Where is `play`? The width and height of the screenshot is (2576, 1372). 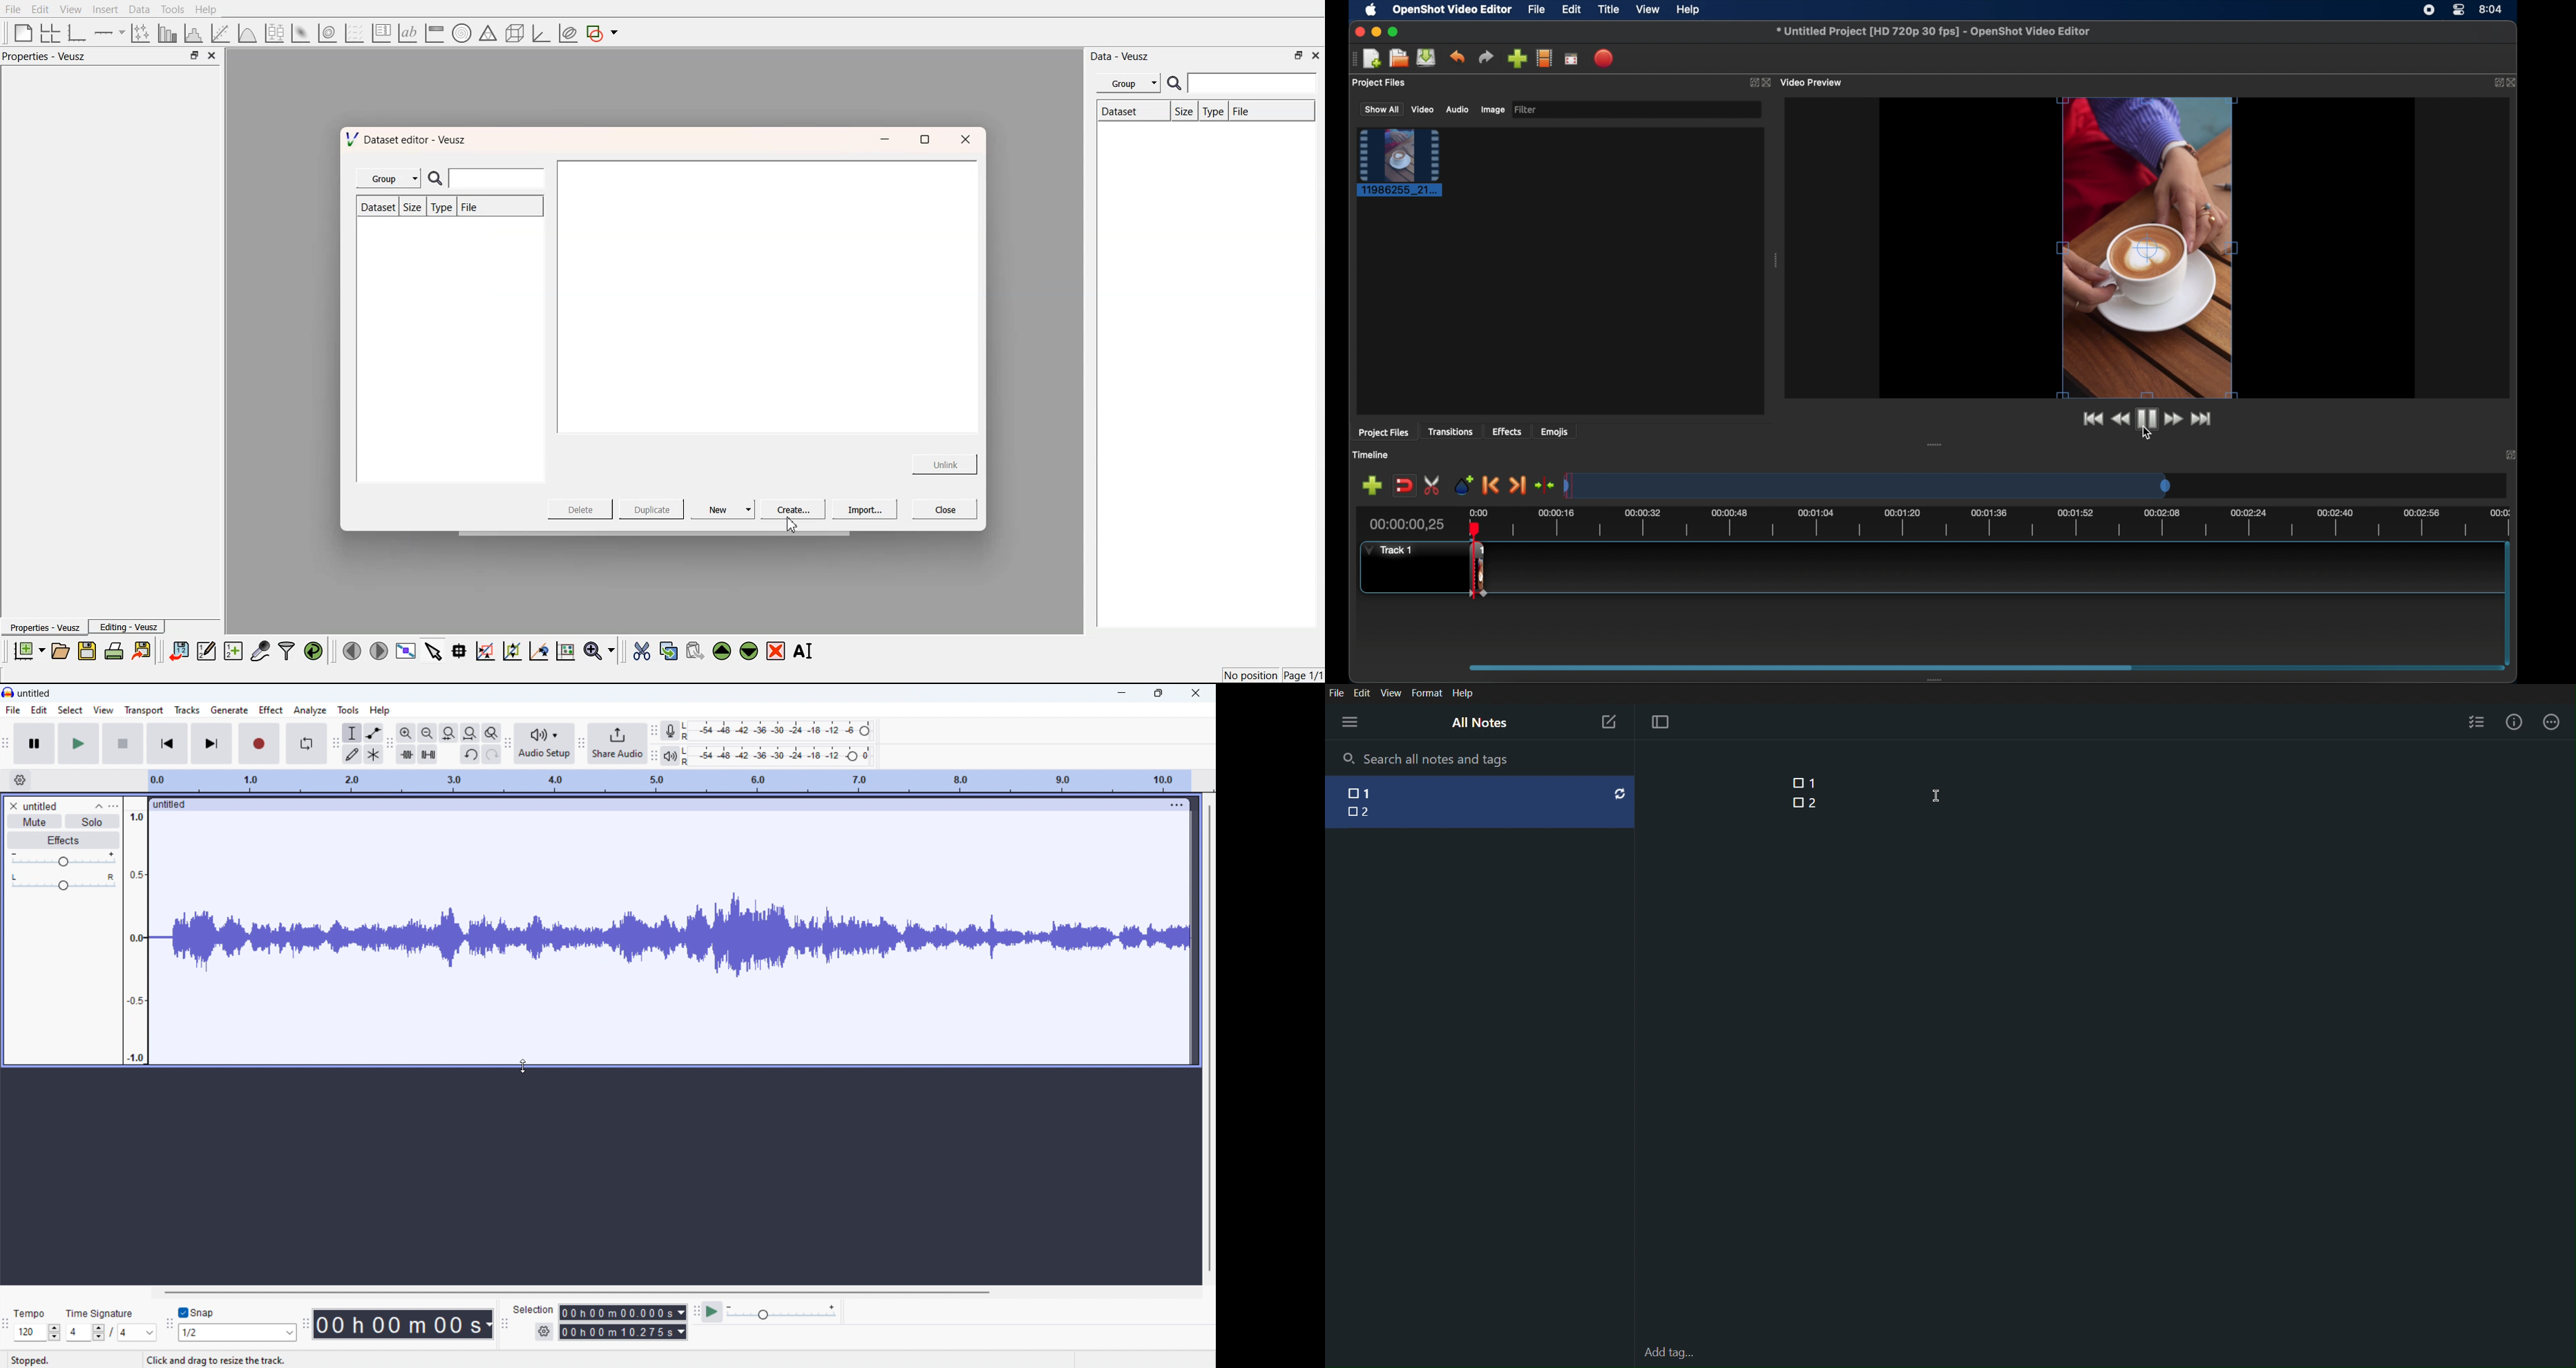 play is located at coordinates (79, 744).